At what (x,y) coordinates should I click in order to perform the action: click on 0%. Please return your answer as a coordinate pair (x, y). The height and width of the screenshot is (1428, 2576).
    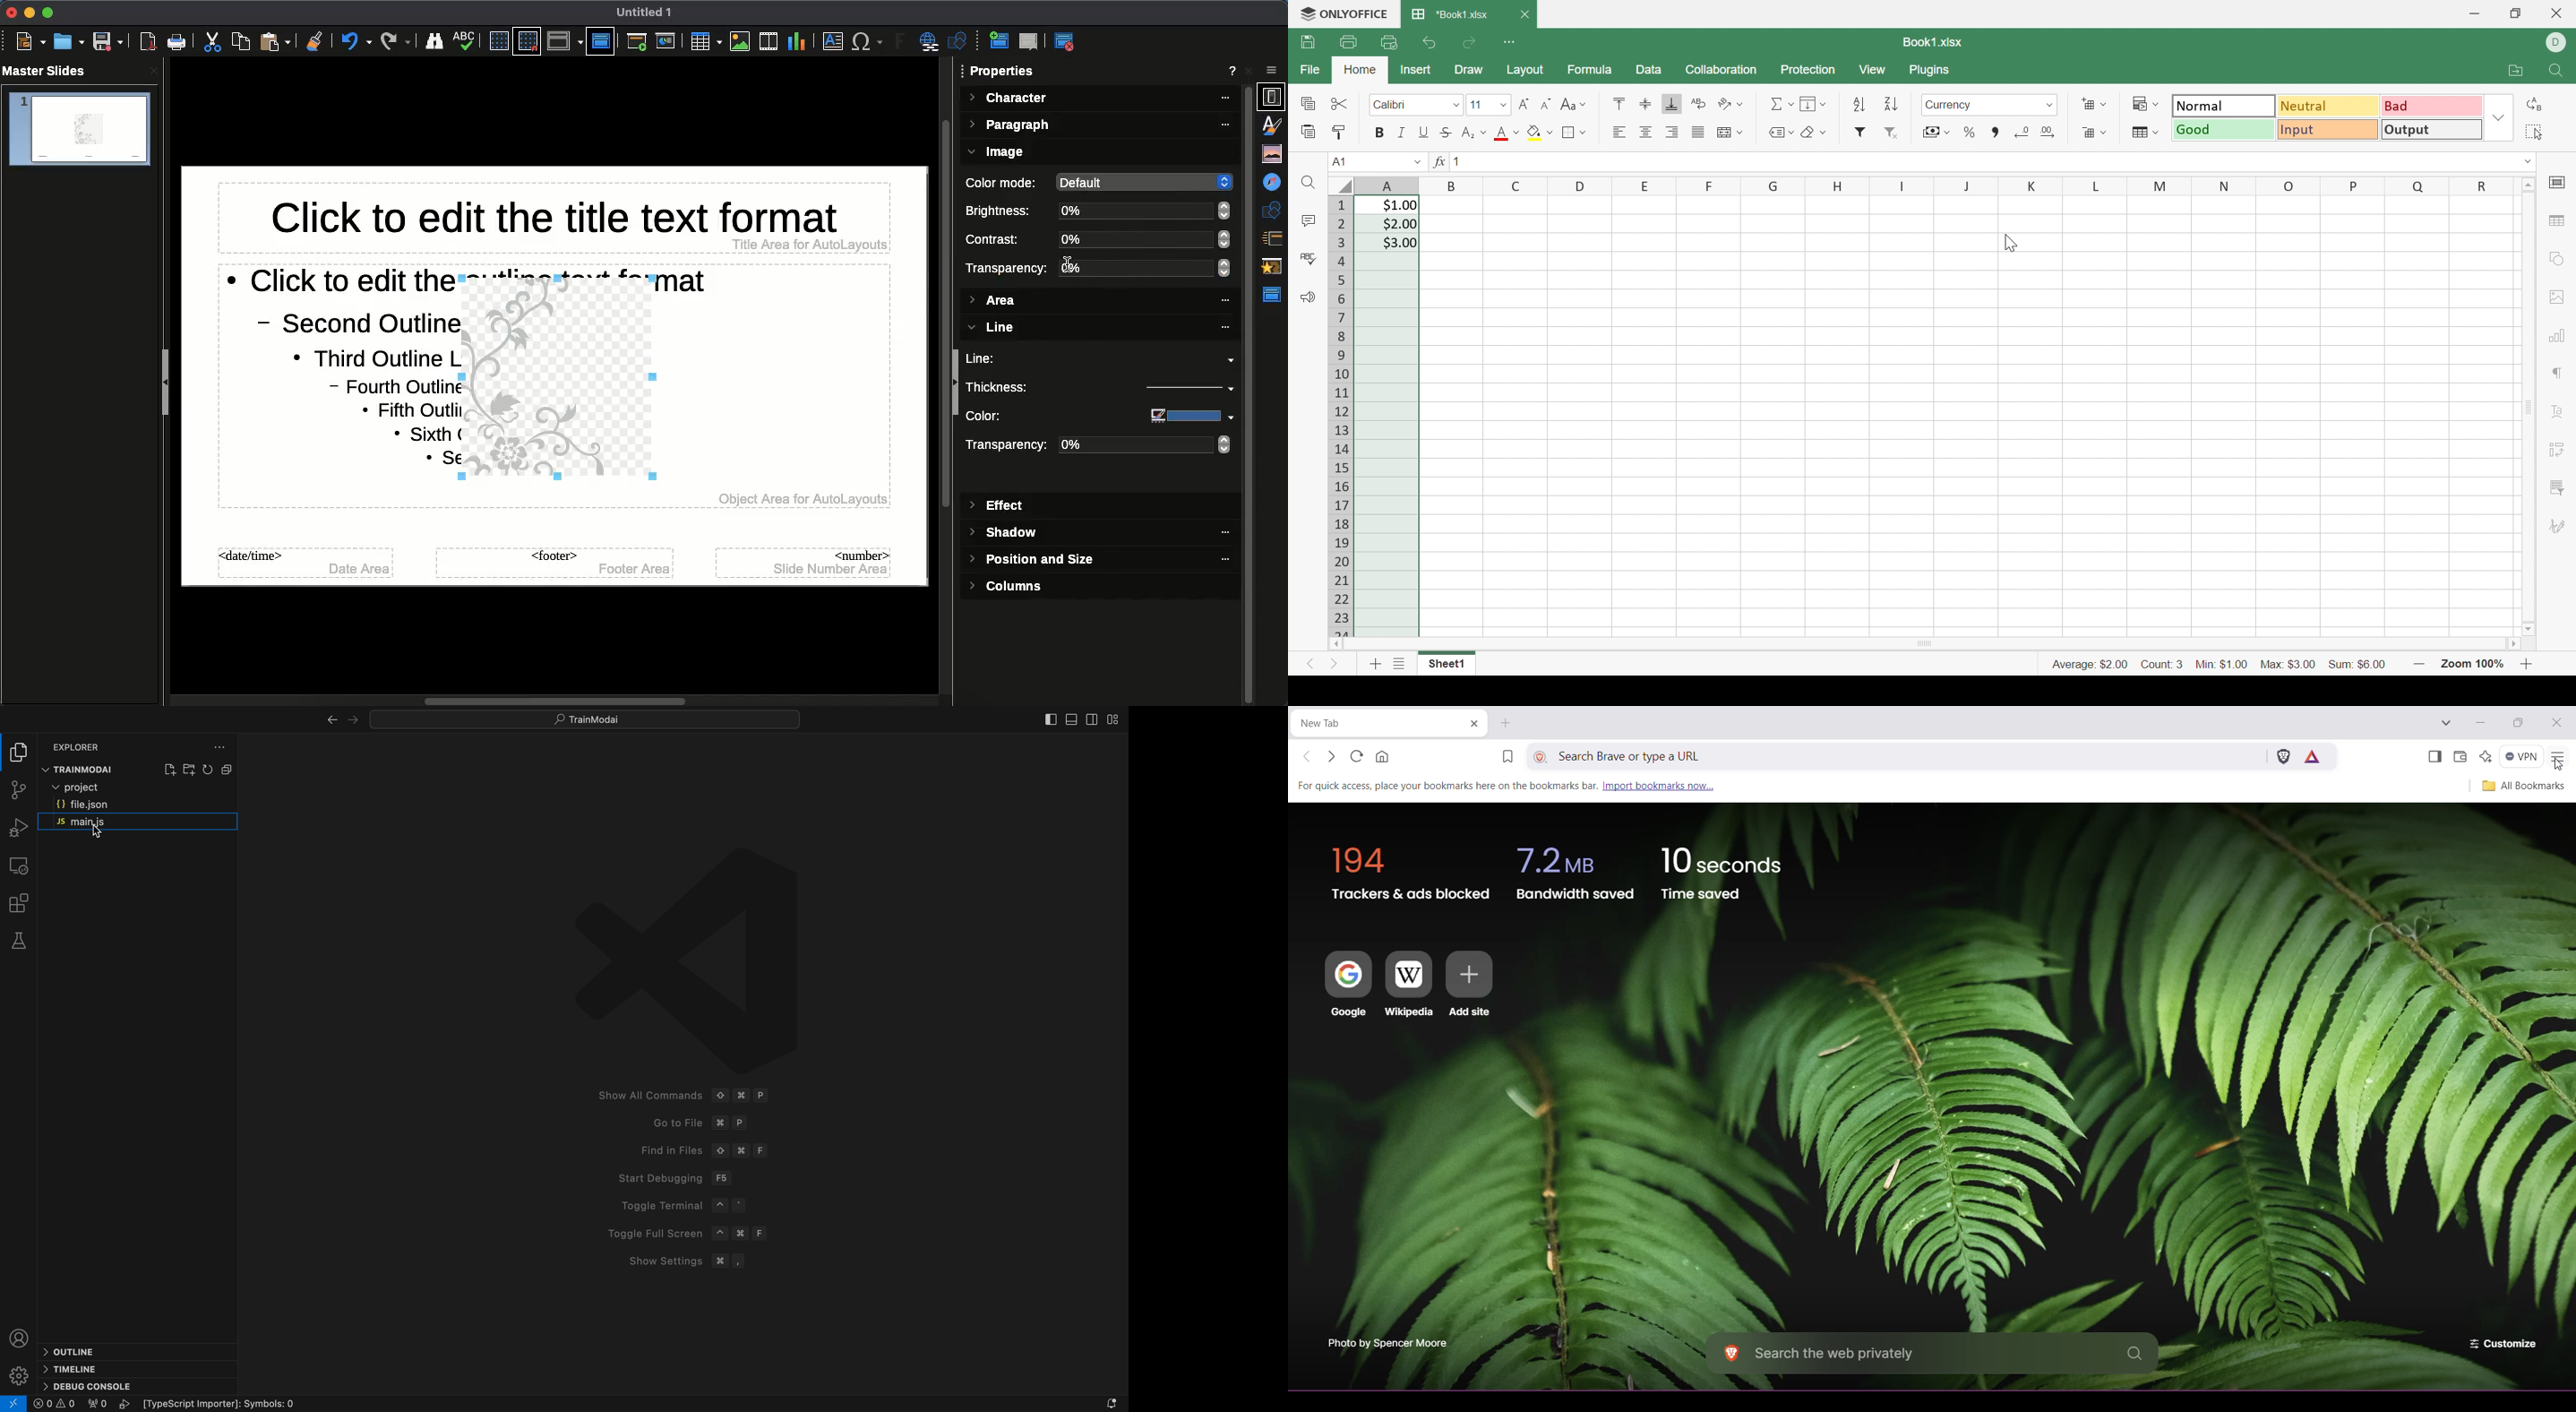
    Looking at the image, I should click on (1144, 211).